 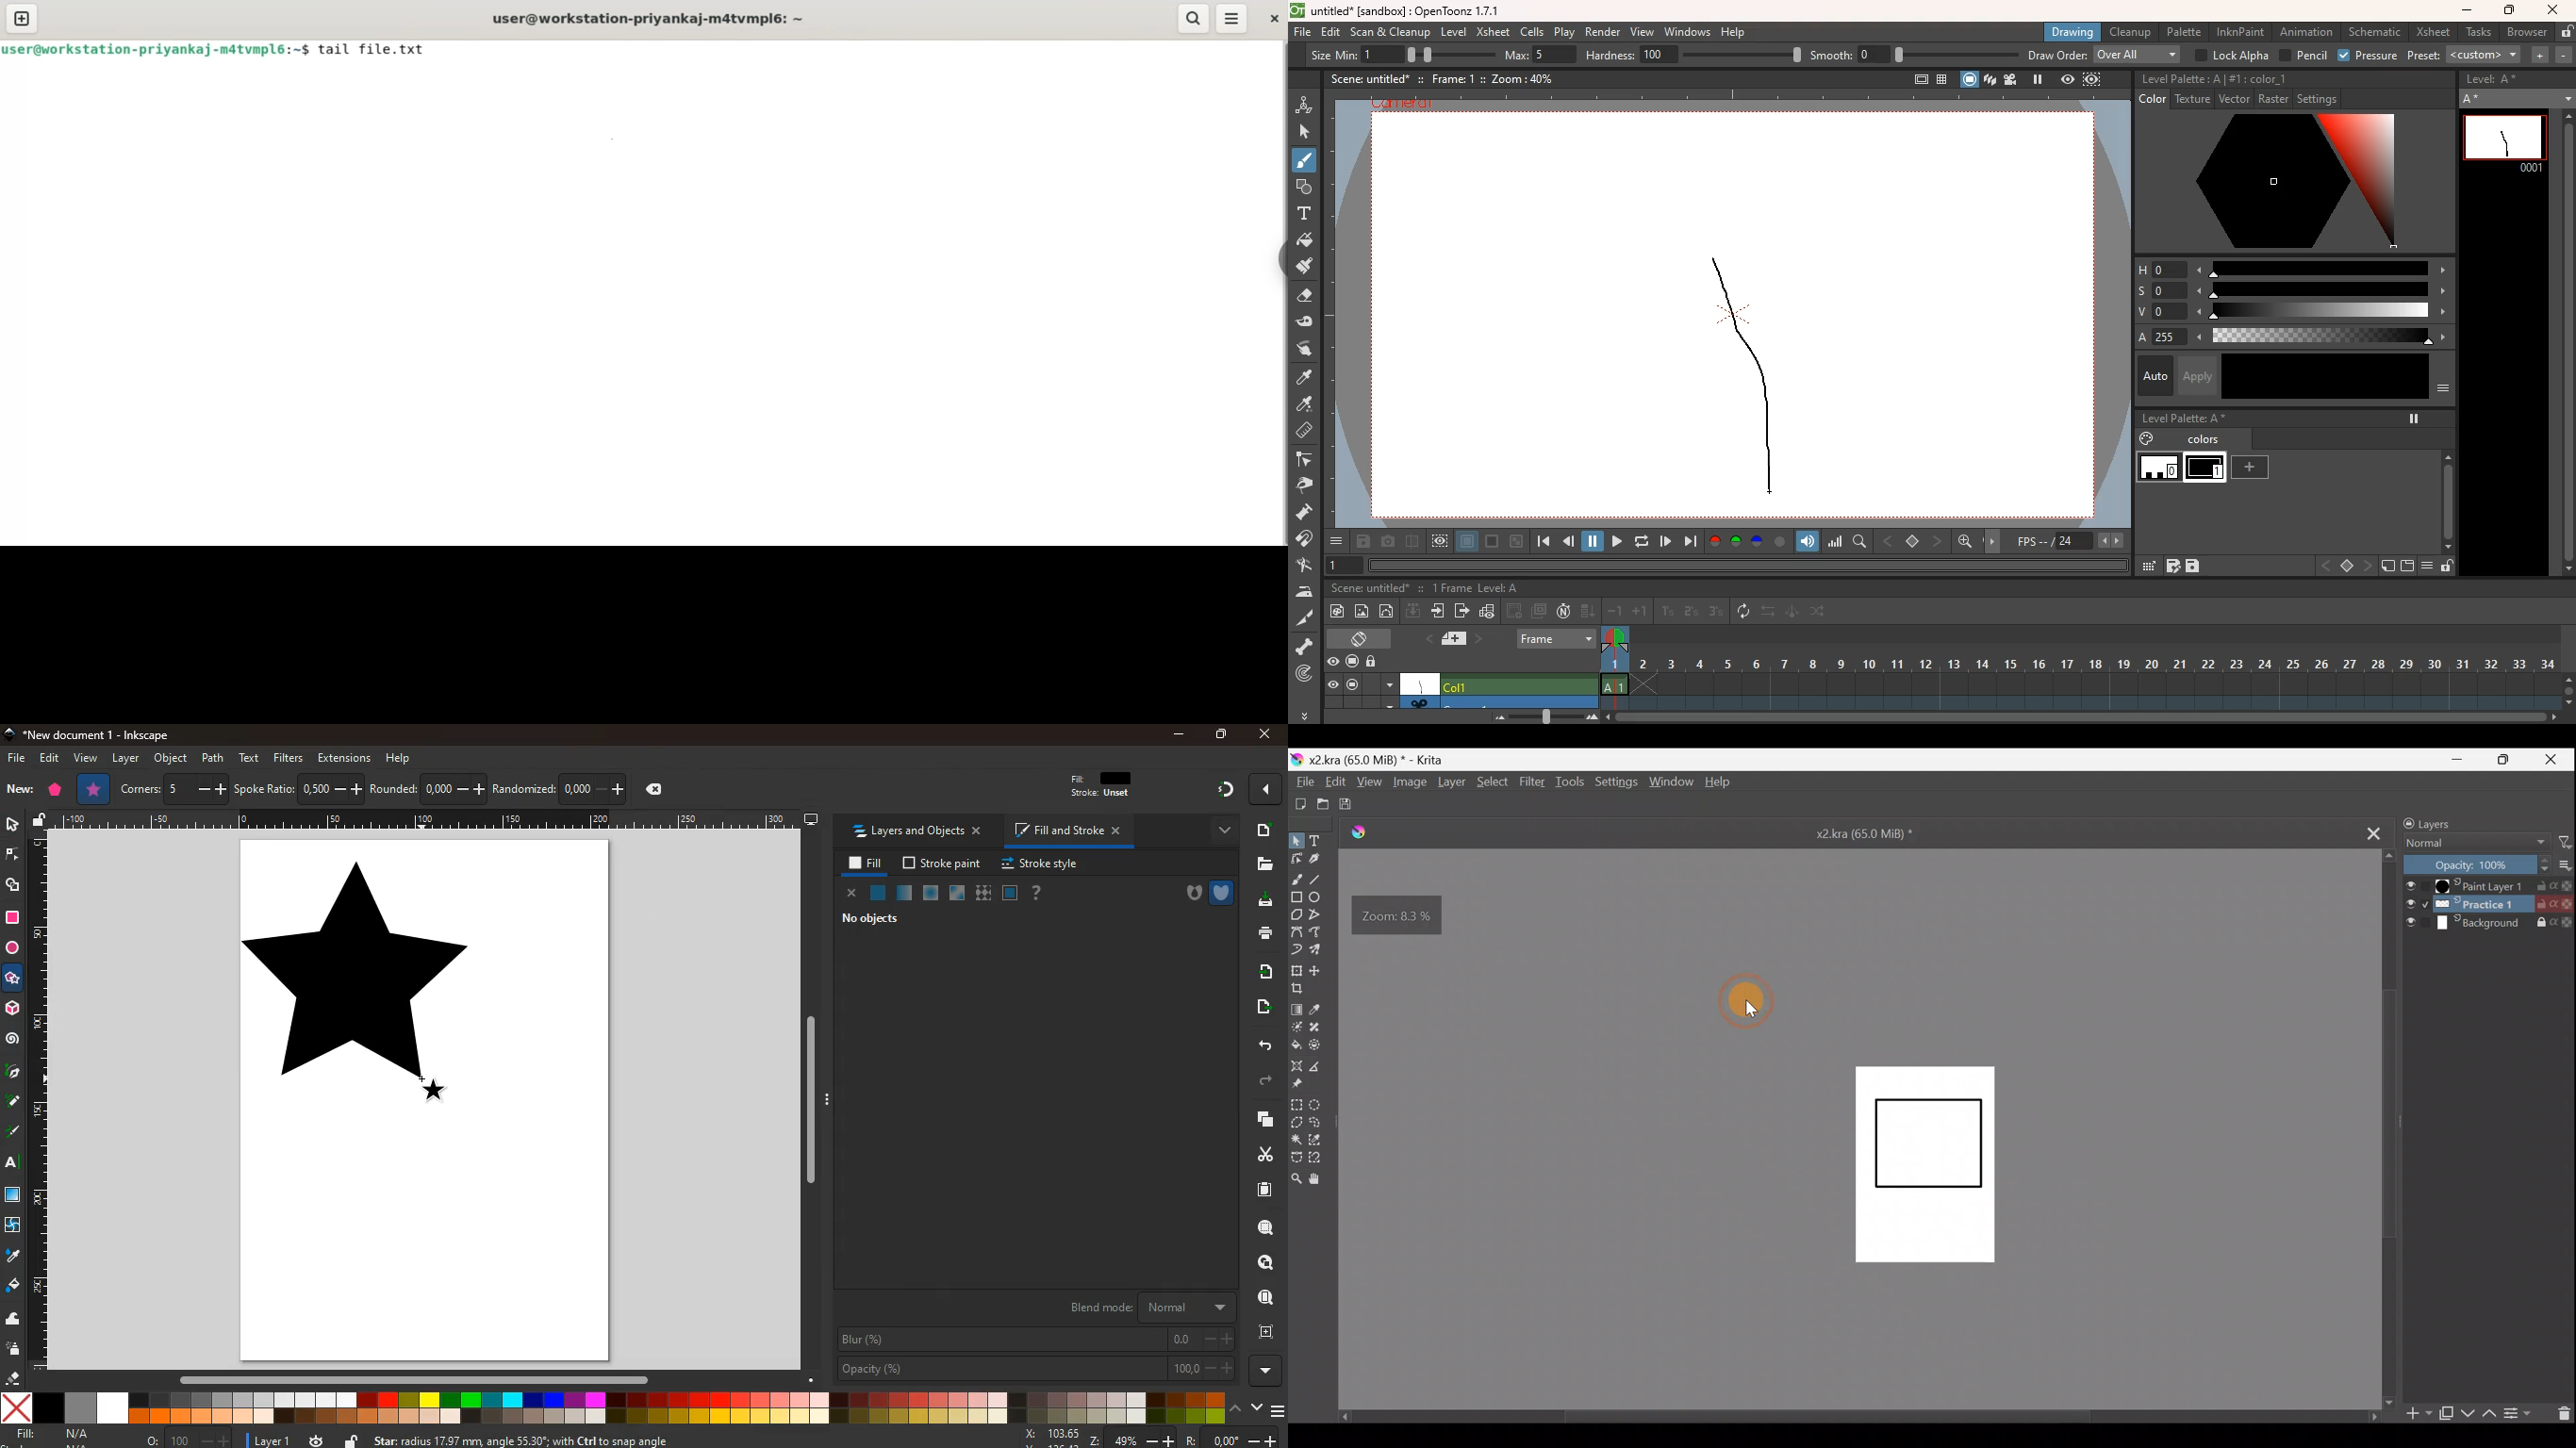 What do you see at coordinates (1926, 1164) in the screenshot?
I see `After zoom out` at bounding box center [1926, 1164].